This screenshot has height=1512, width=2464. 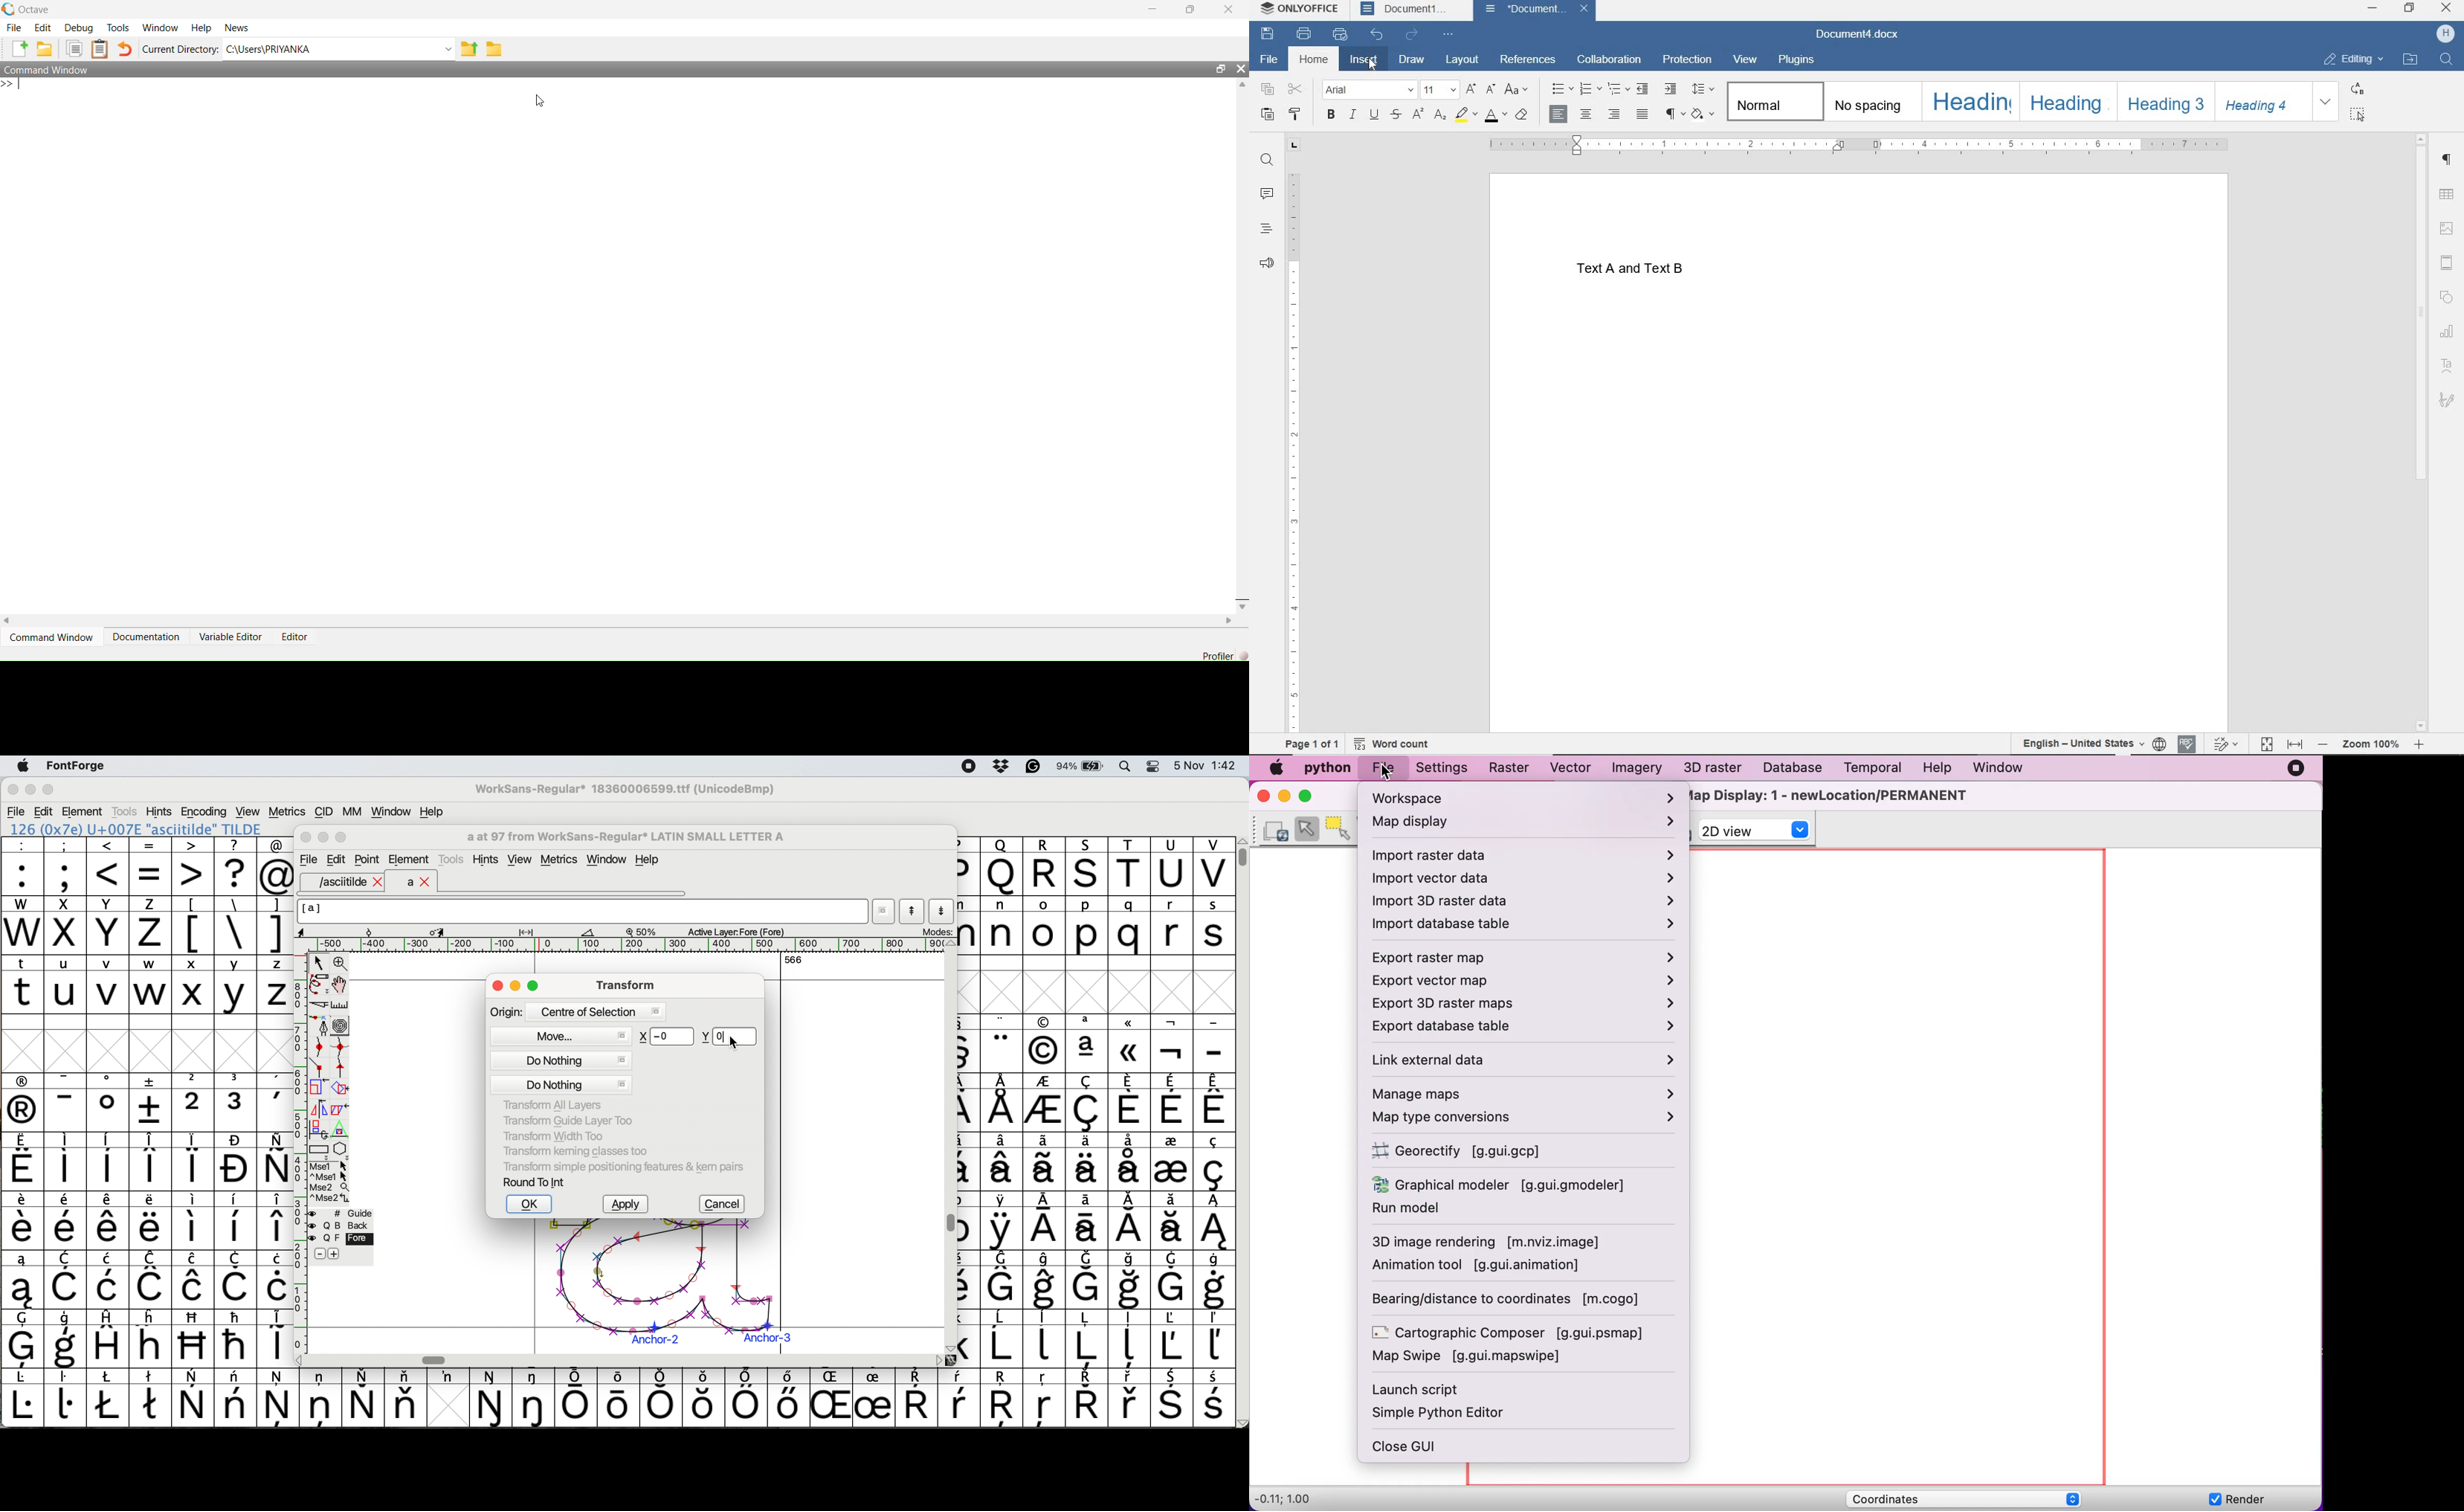 What do you see at coordinates (1130, 1160) in the screenshot?
I see `symbol` at bounding box center [1130, 1160].